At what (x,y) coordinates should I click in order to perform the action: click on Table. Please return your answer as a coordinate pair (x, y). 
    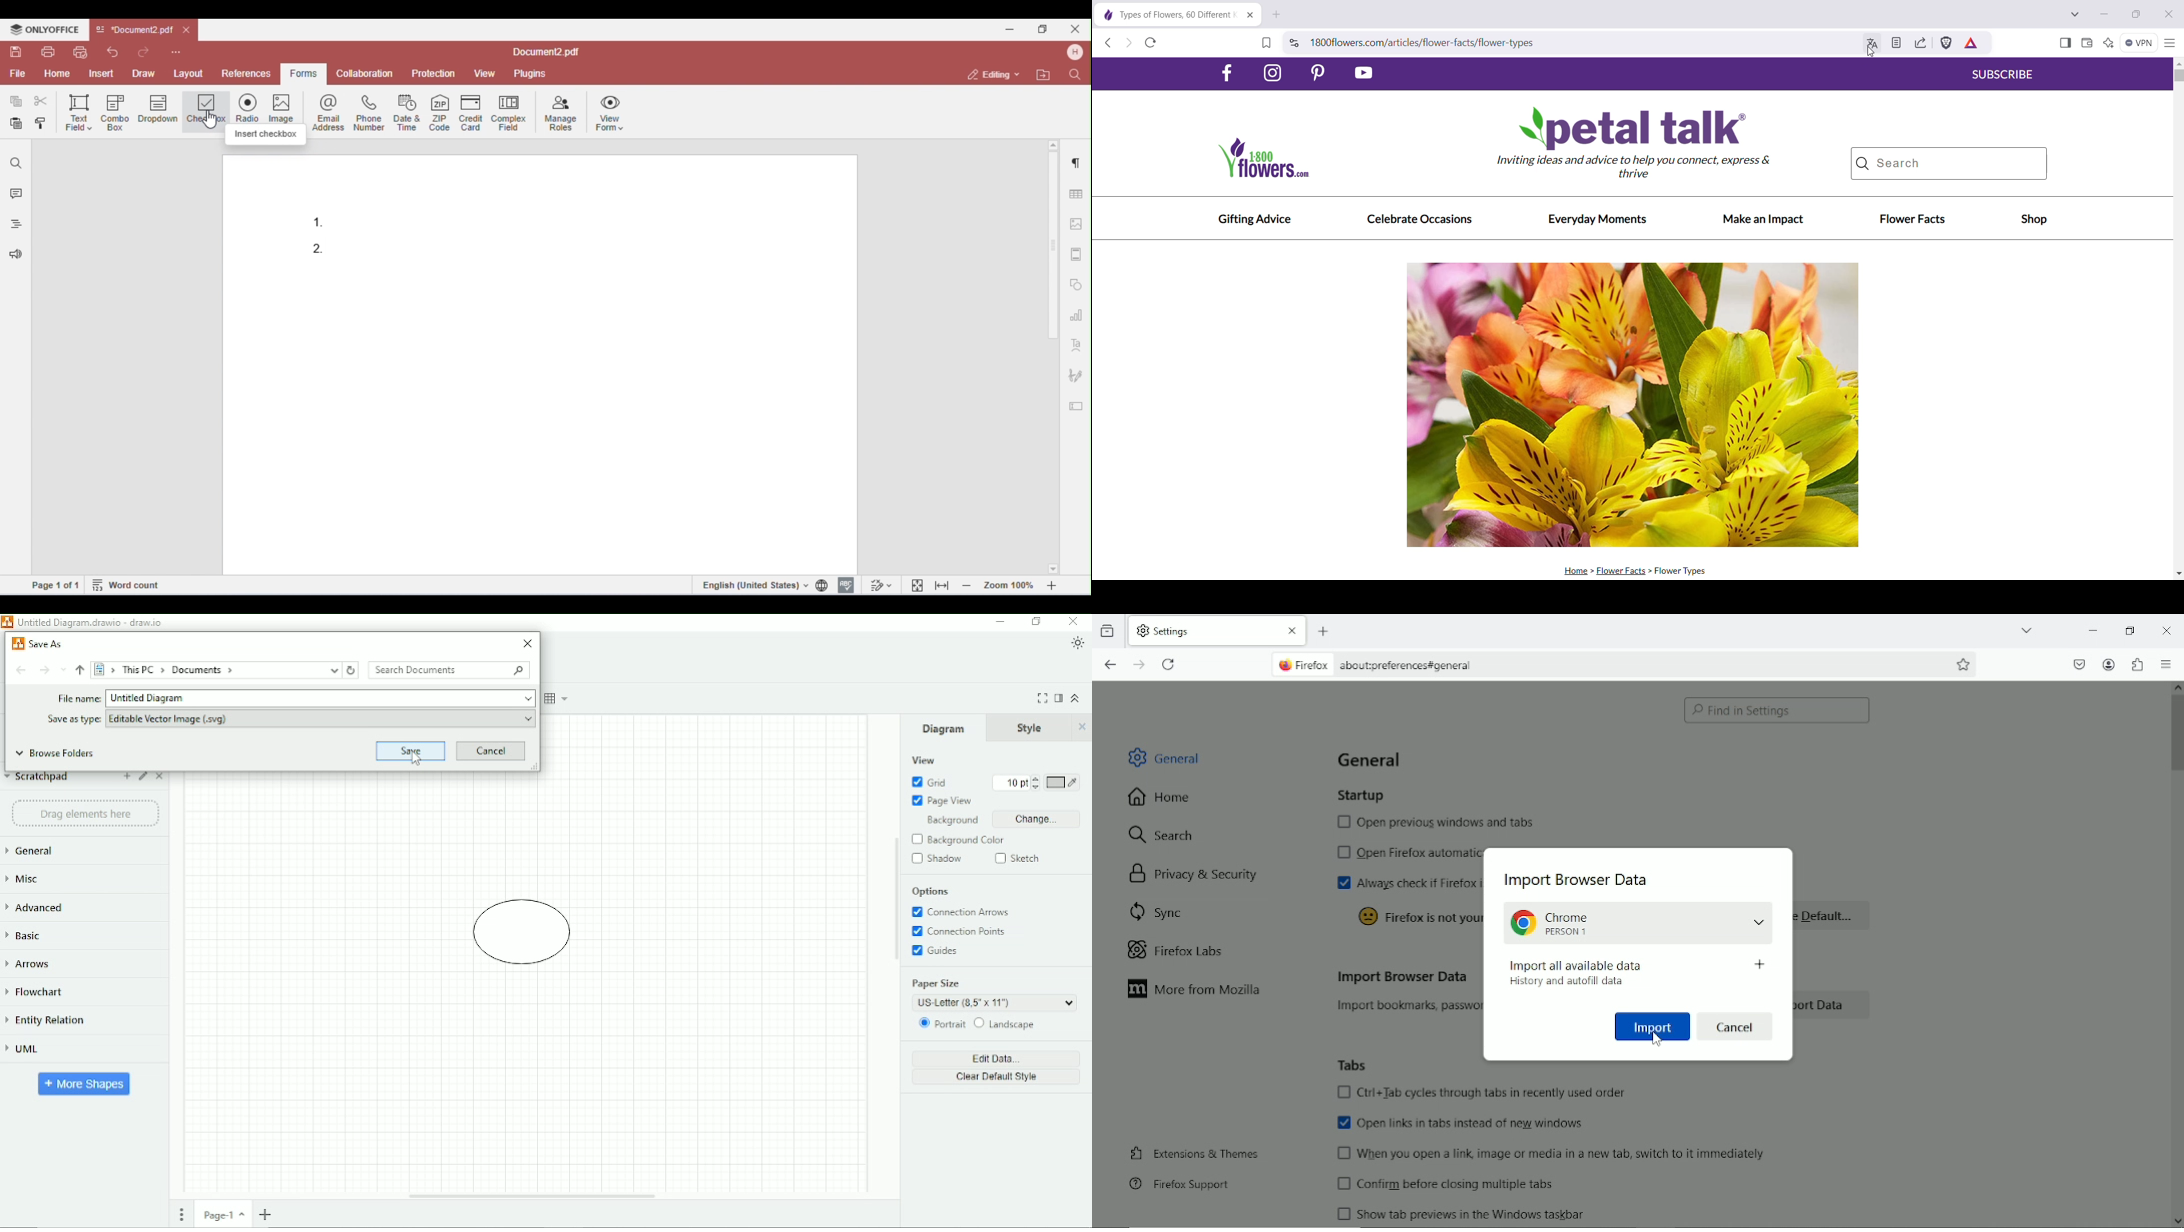
    Looking at the image, I should click on (558, 699).